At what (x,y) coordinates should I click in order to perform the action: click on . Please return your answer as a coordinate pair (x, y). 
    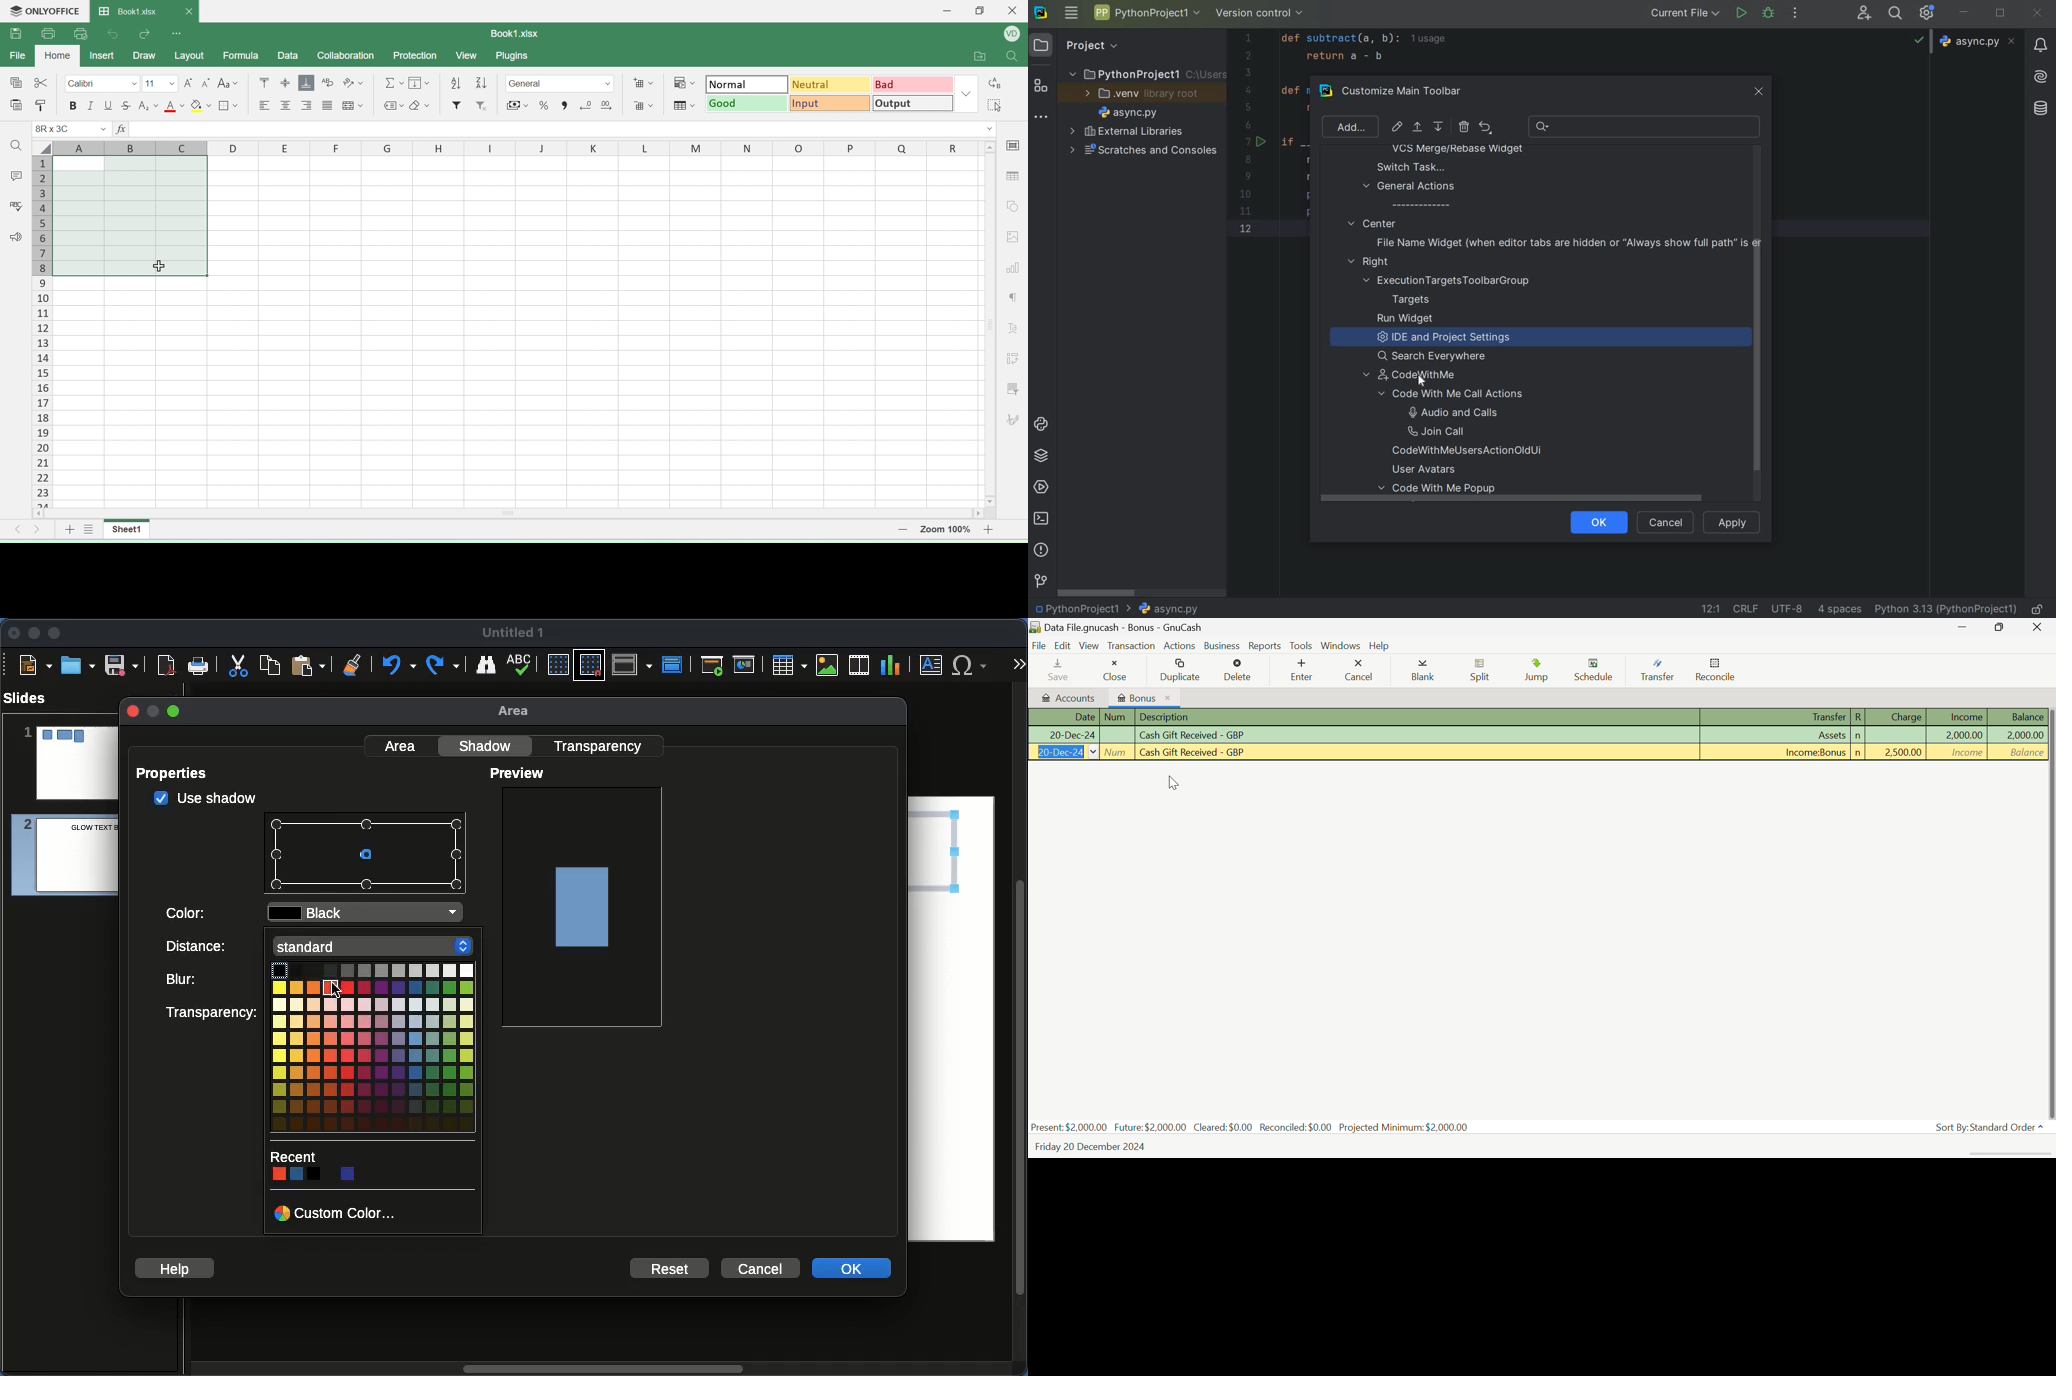
    Looking at the image, I should click on (2041, 75).